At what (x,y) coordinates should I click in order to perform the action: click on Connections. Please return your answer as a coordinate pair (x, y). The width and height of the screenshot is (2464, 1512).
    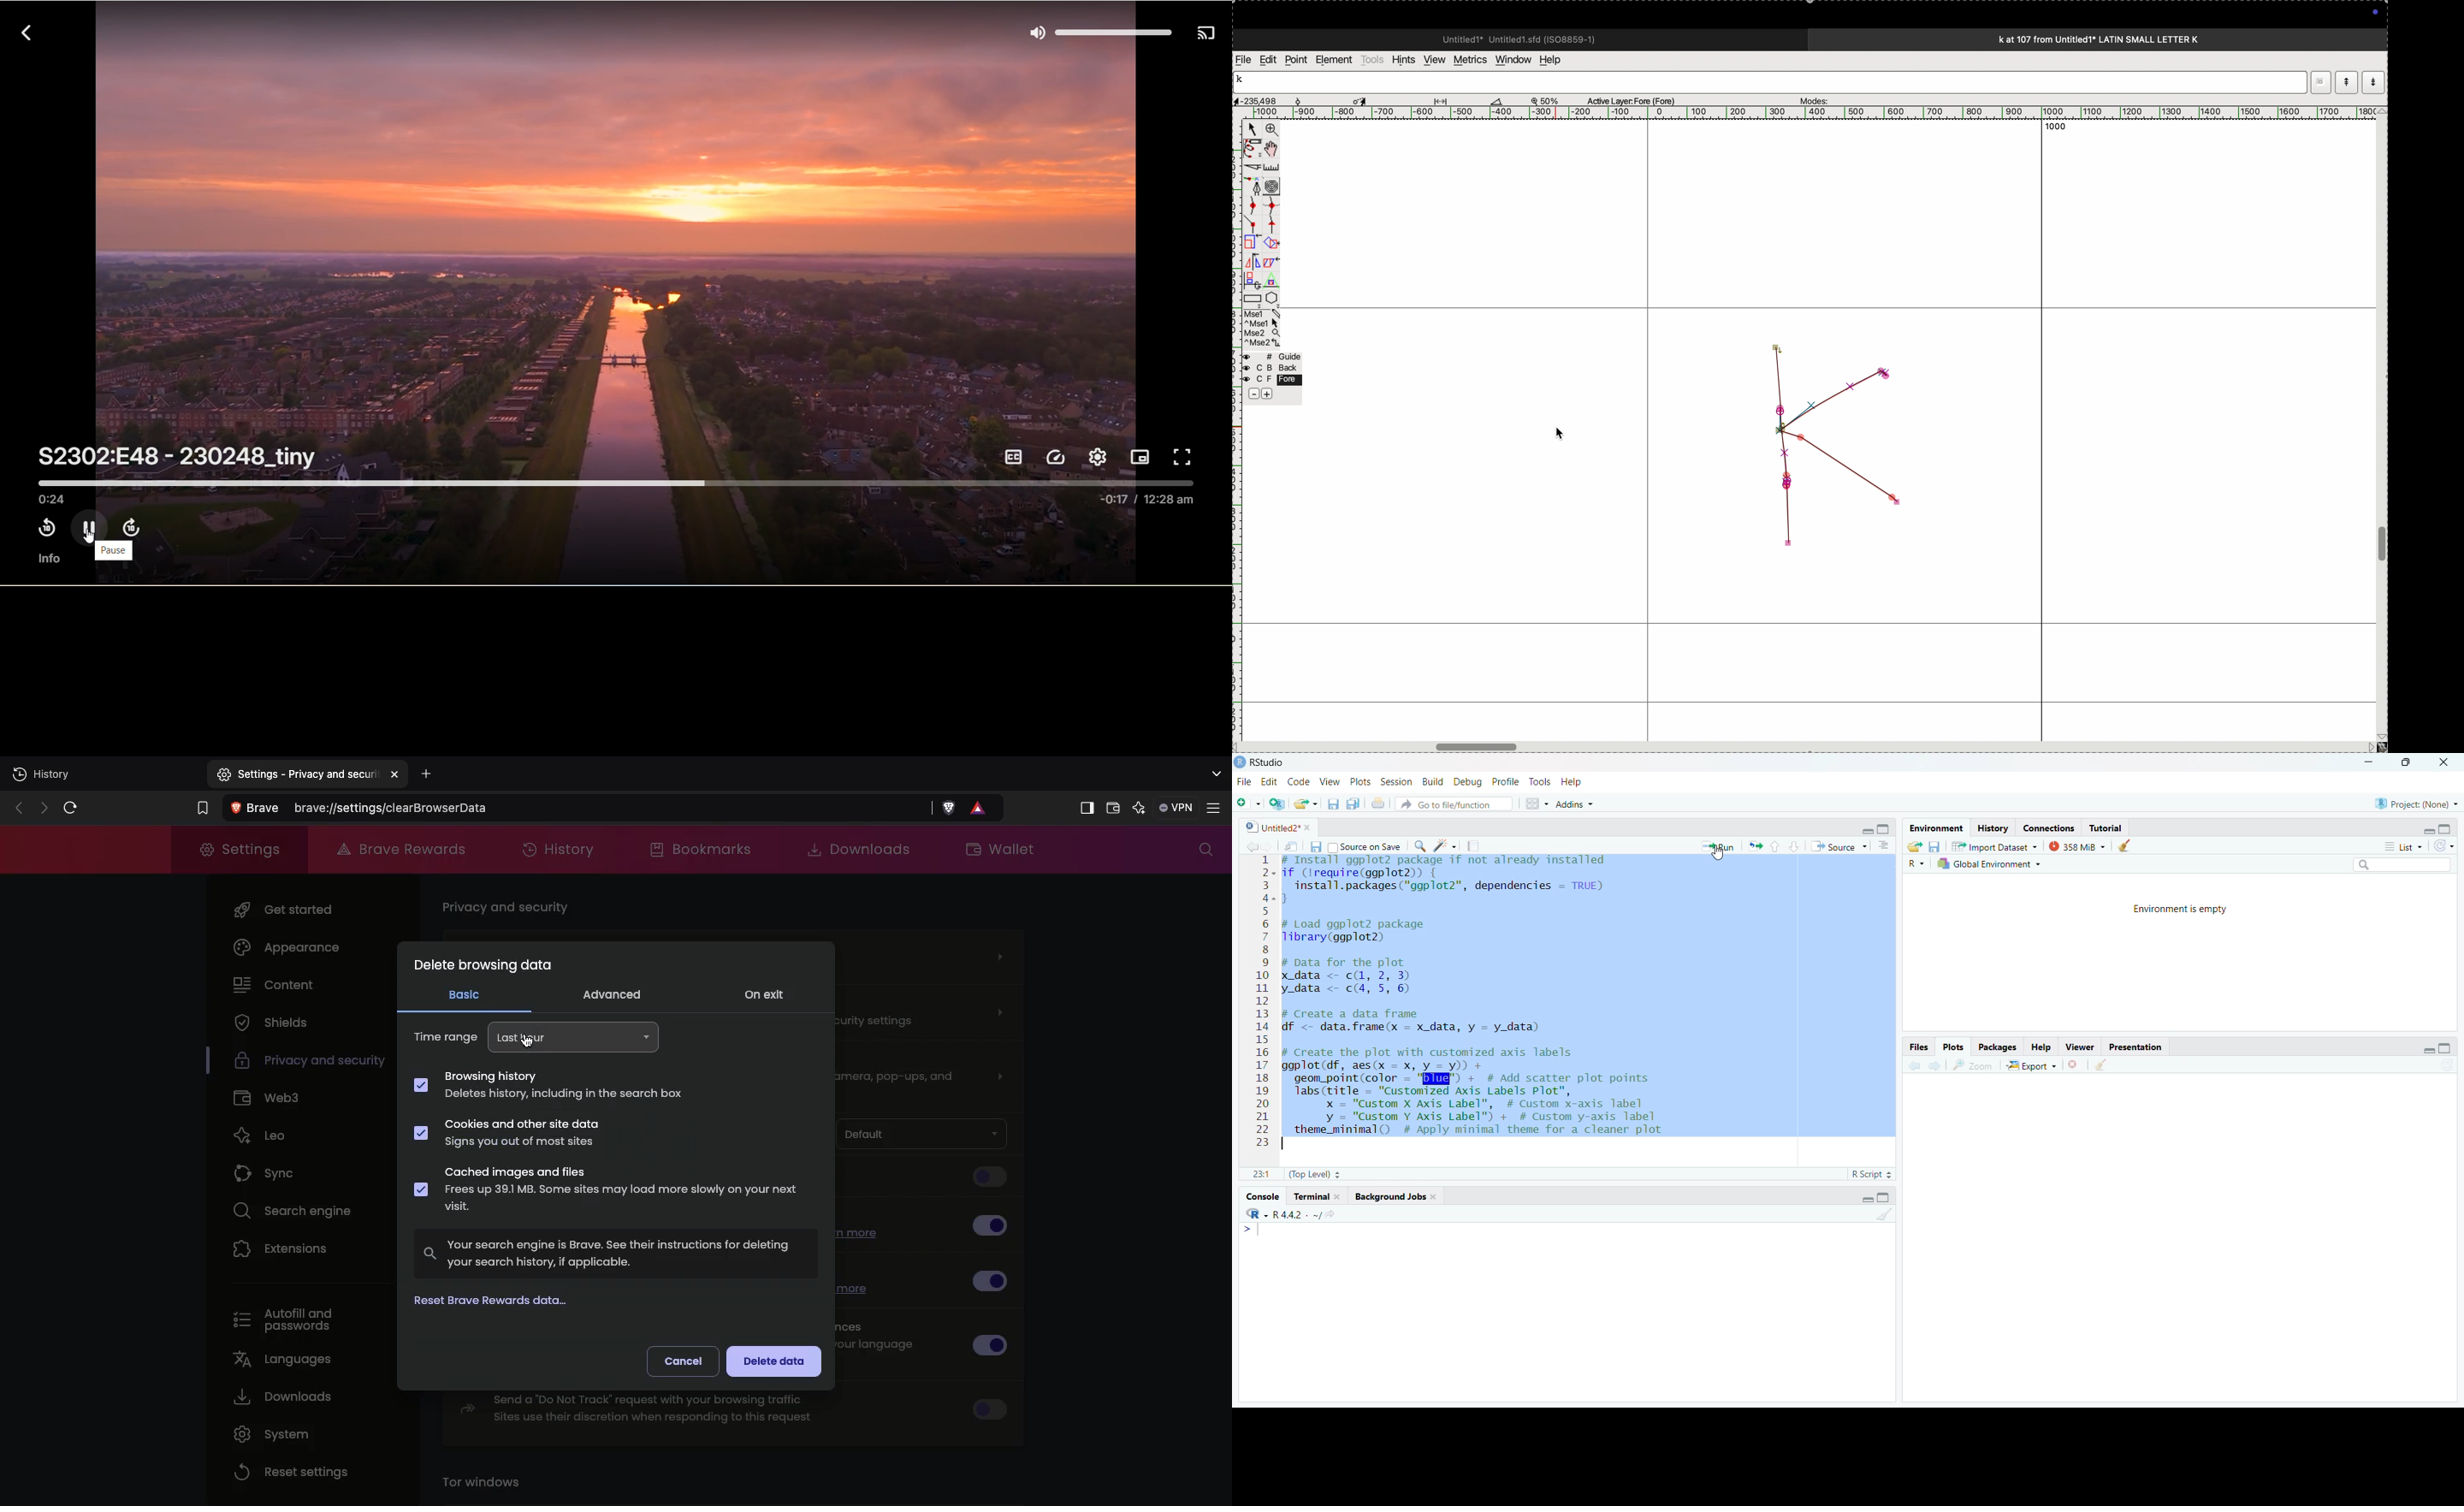
    Looking at the image, I should click on (2048, 827).